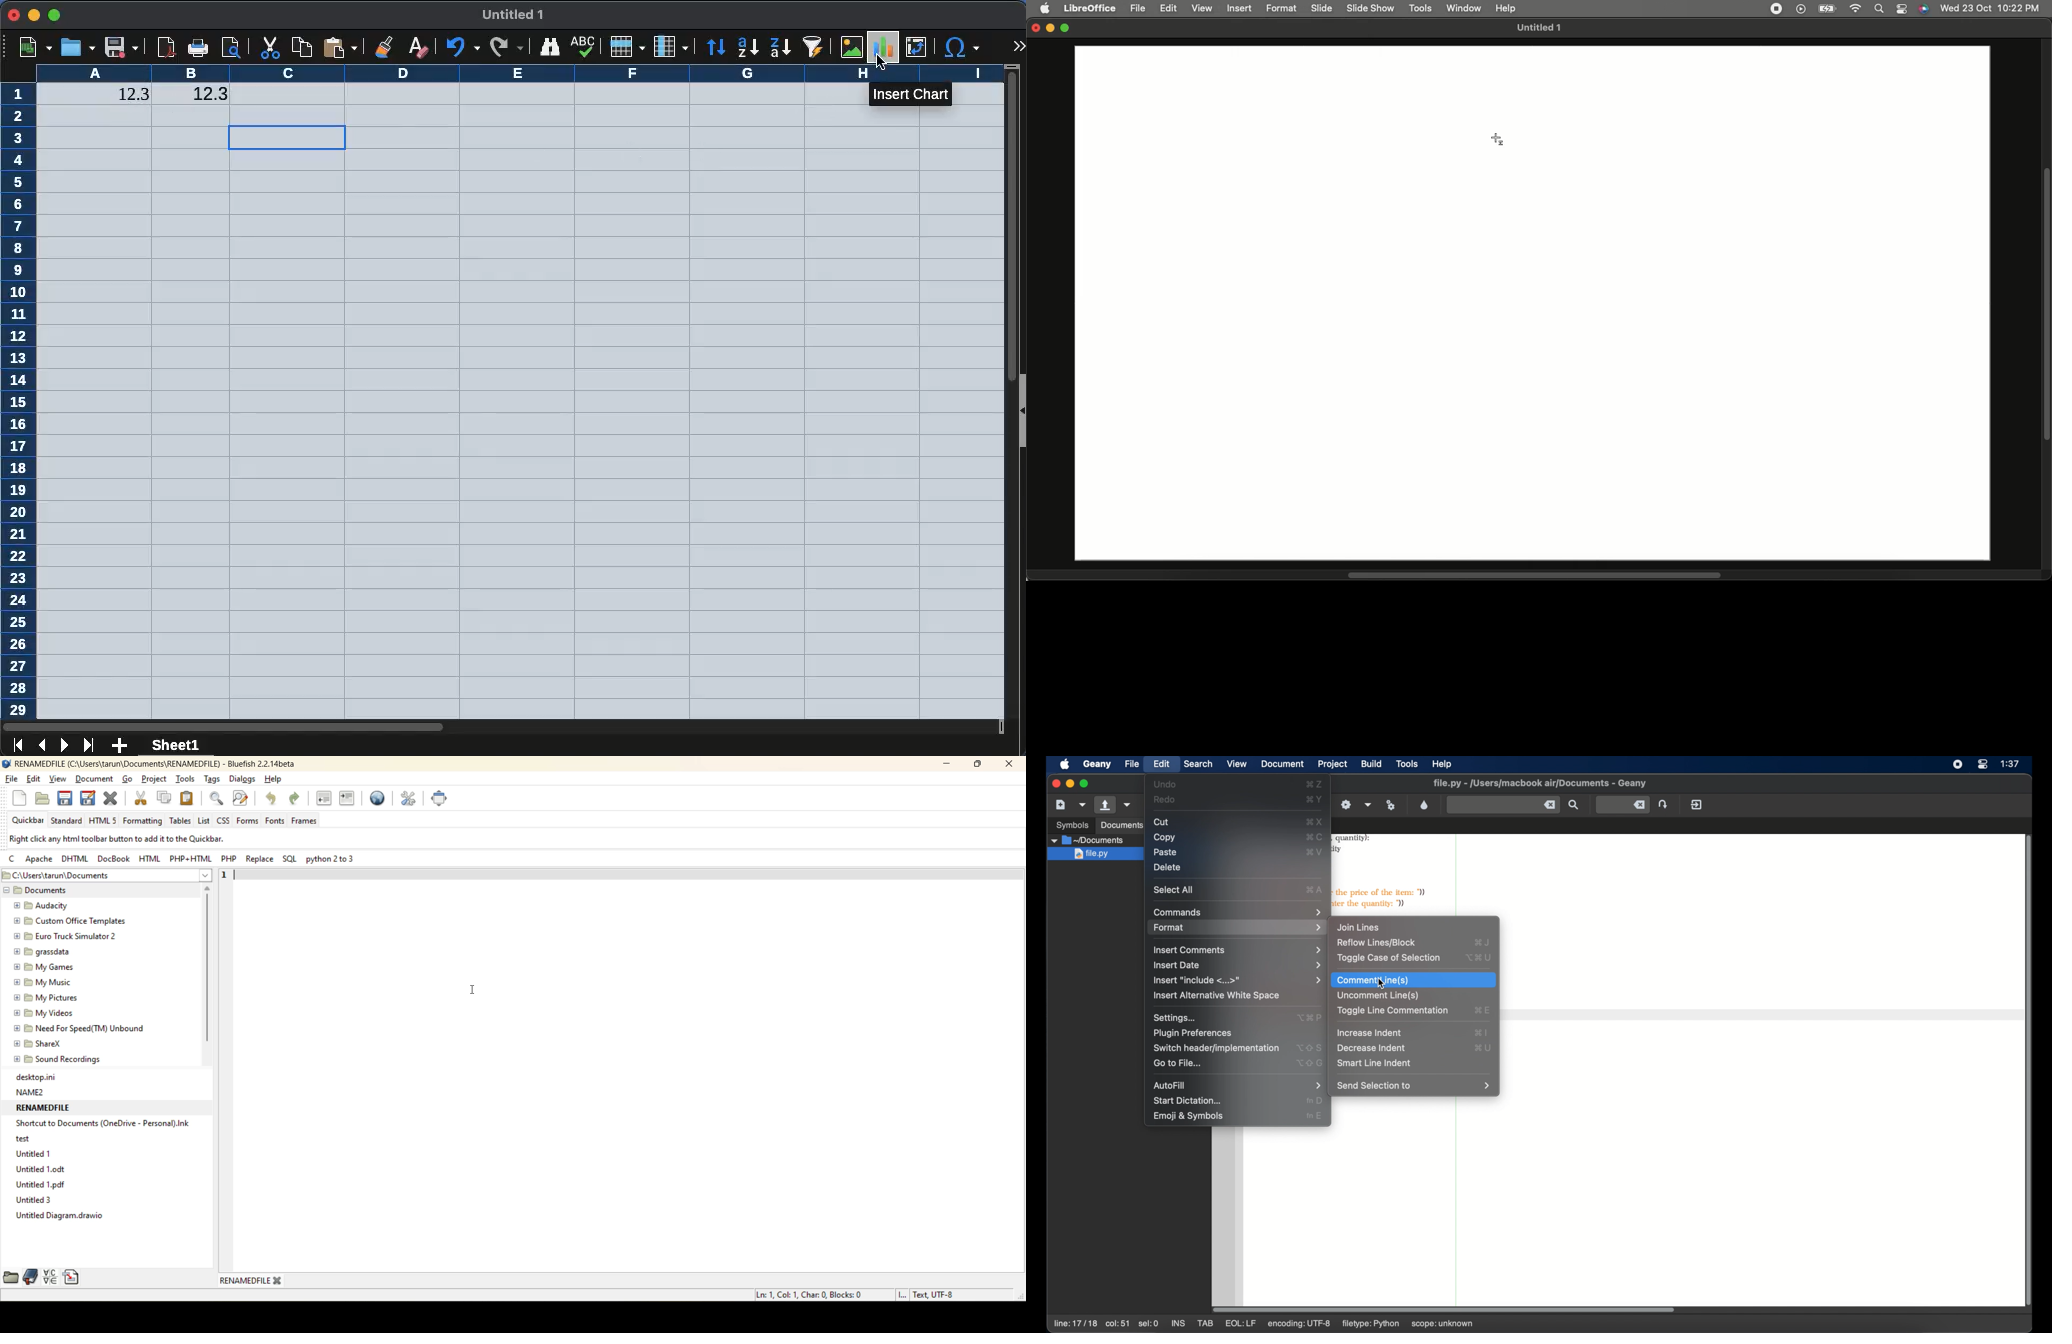  Describe the element at coordinates (195, 94) in the screenshot. I see `12.3` at that location.